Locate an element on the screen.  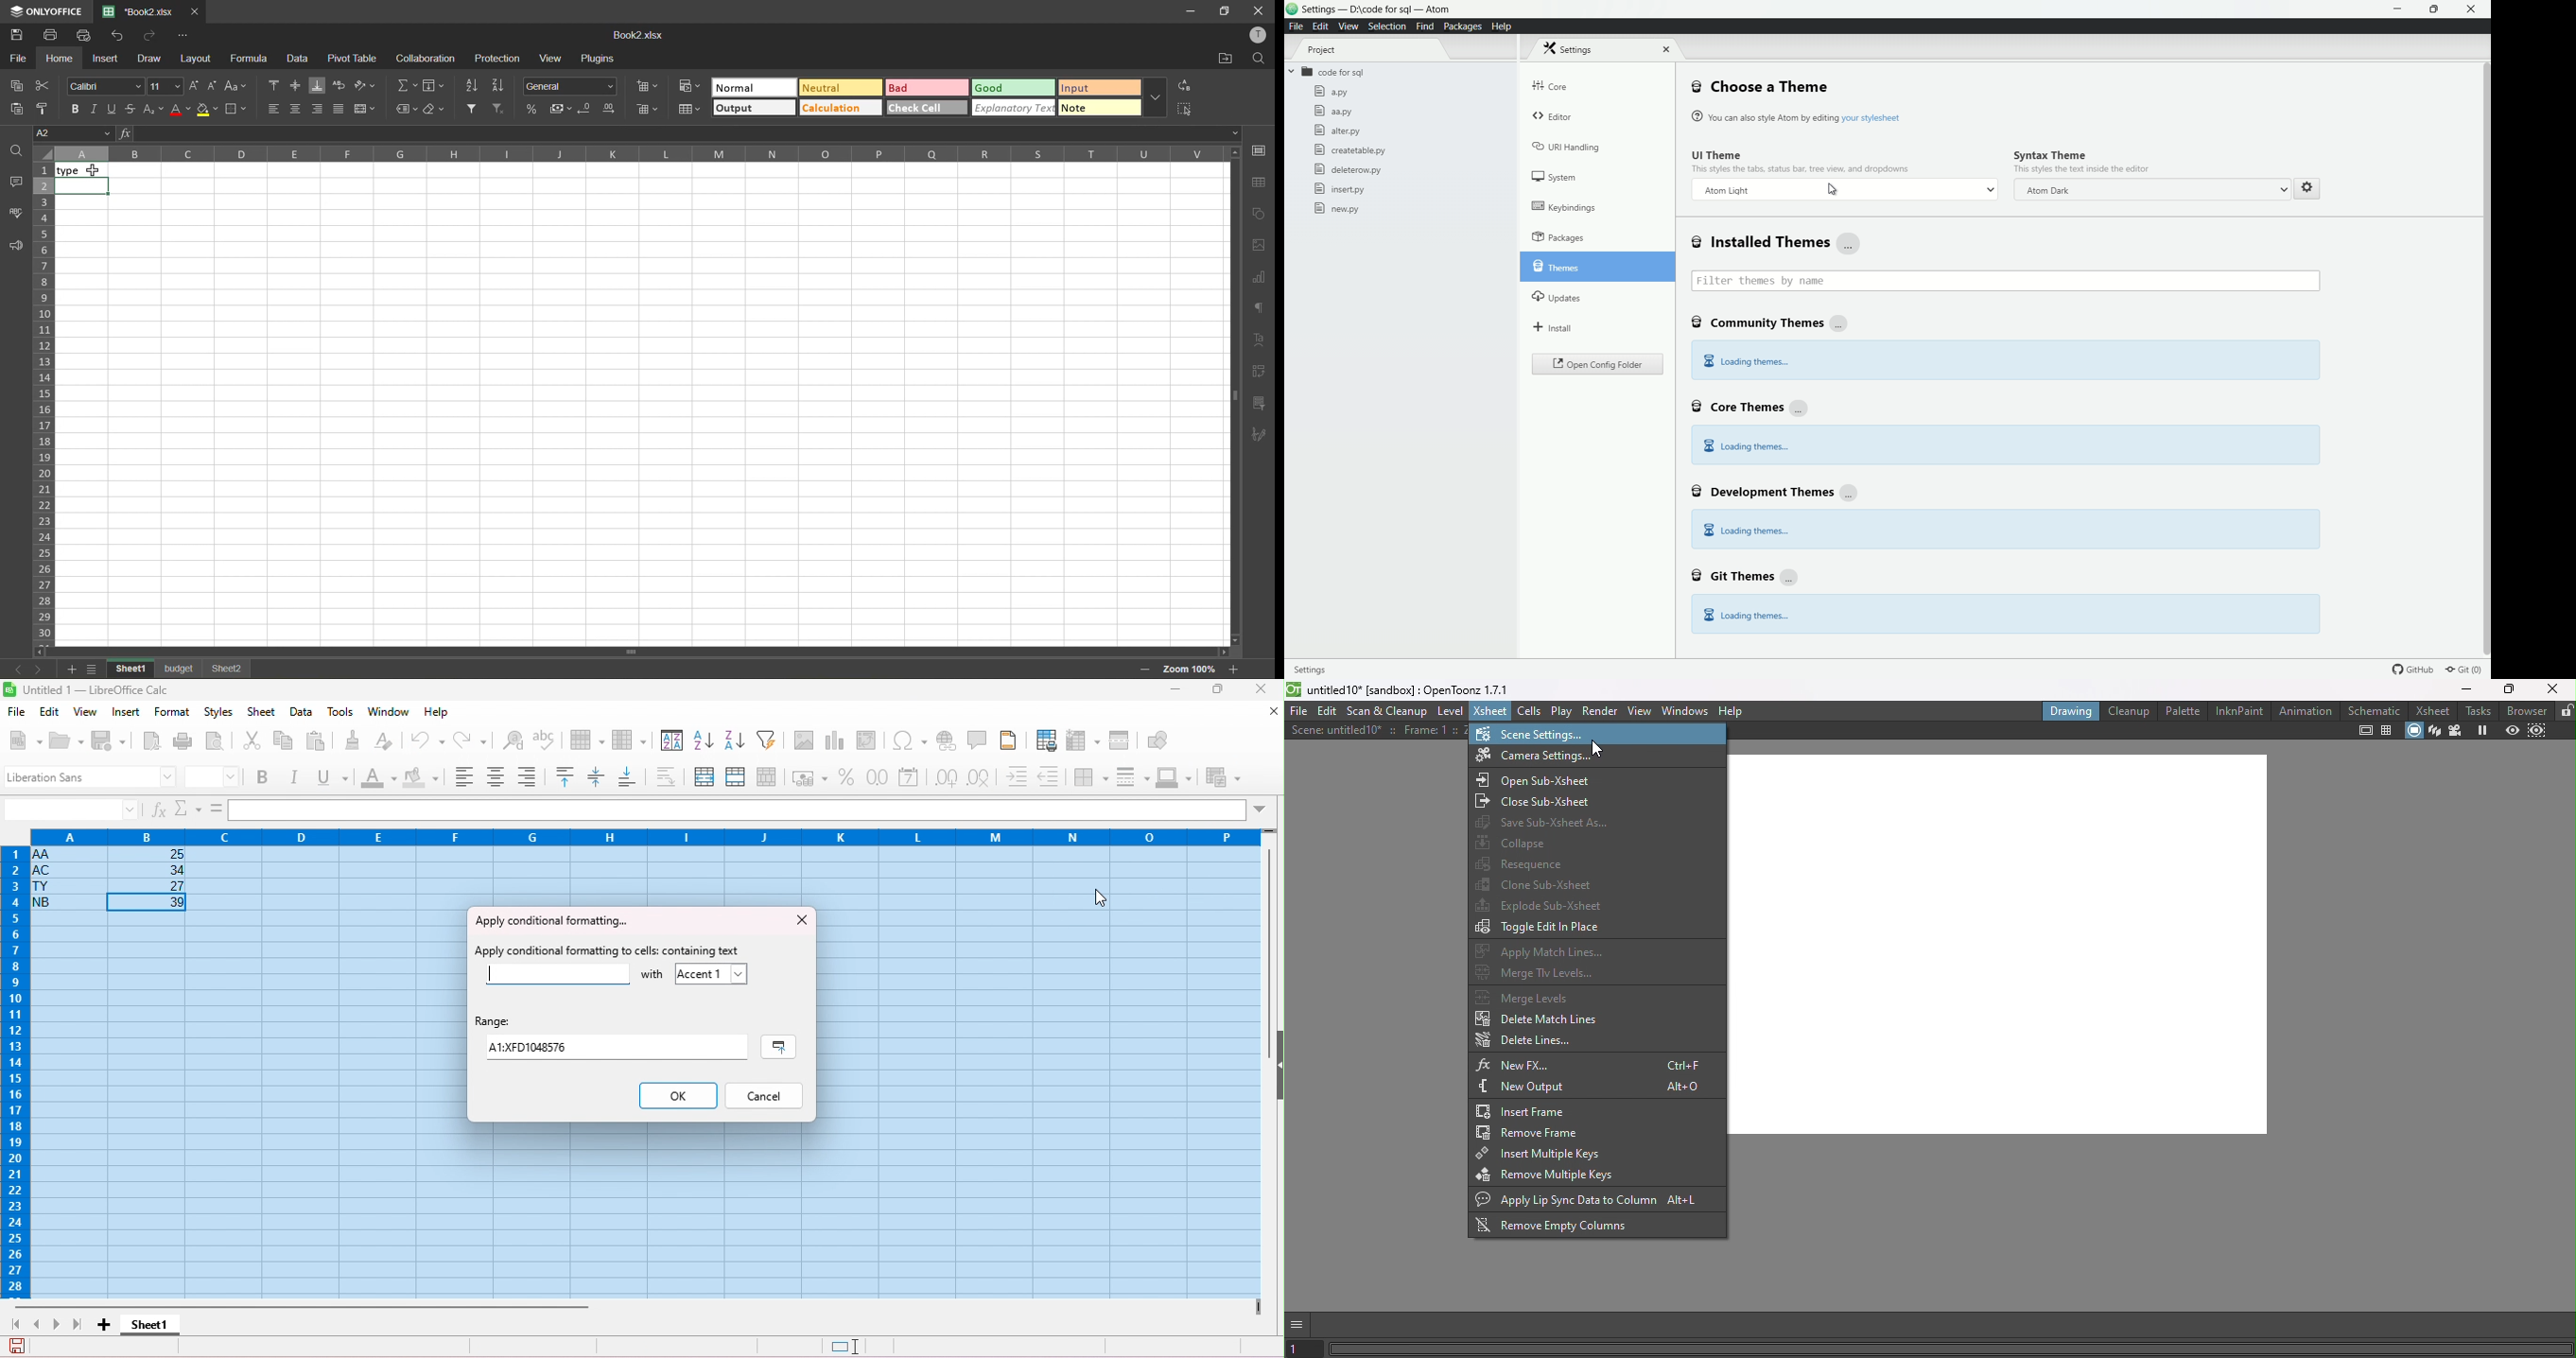
align middle is located at coordinates (296, 86).